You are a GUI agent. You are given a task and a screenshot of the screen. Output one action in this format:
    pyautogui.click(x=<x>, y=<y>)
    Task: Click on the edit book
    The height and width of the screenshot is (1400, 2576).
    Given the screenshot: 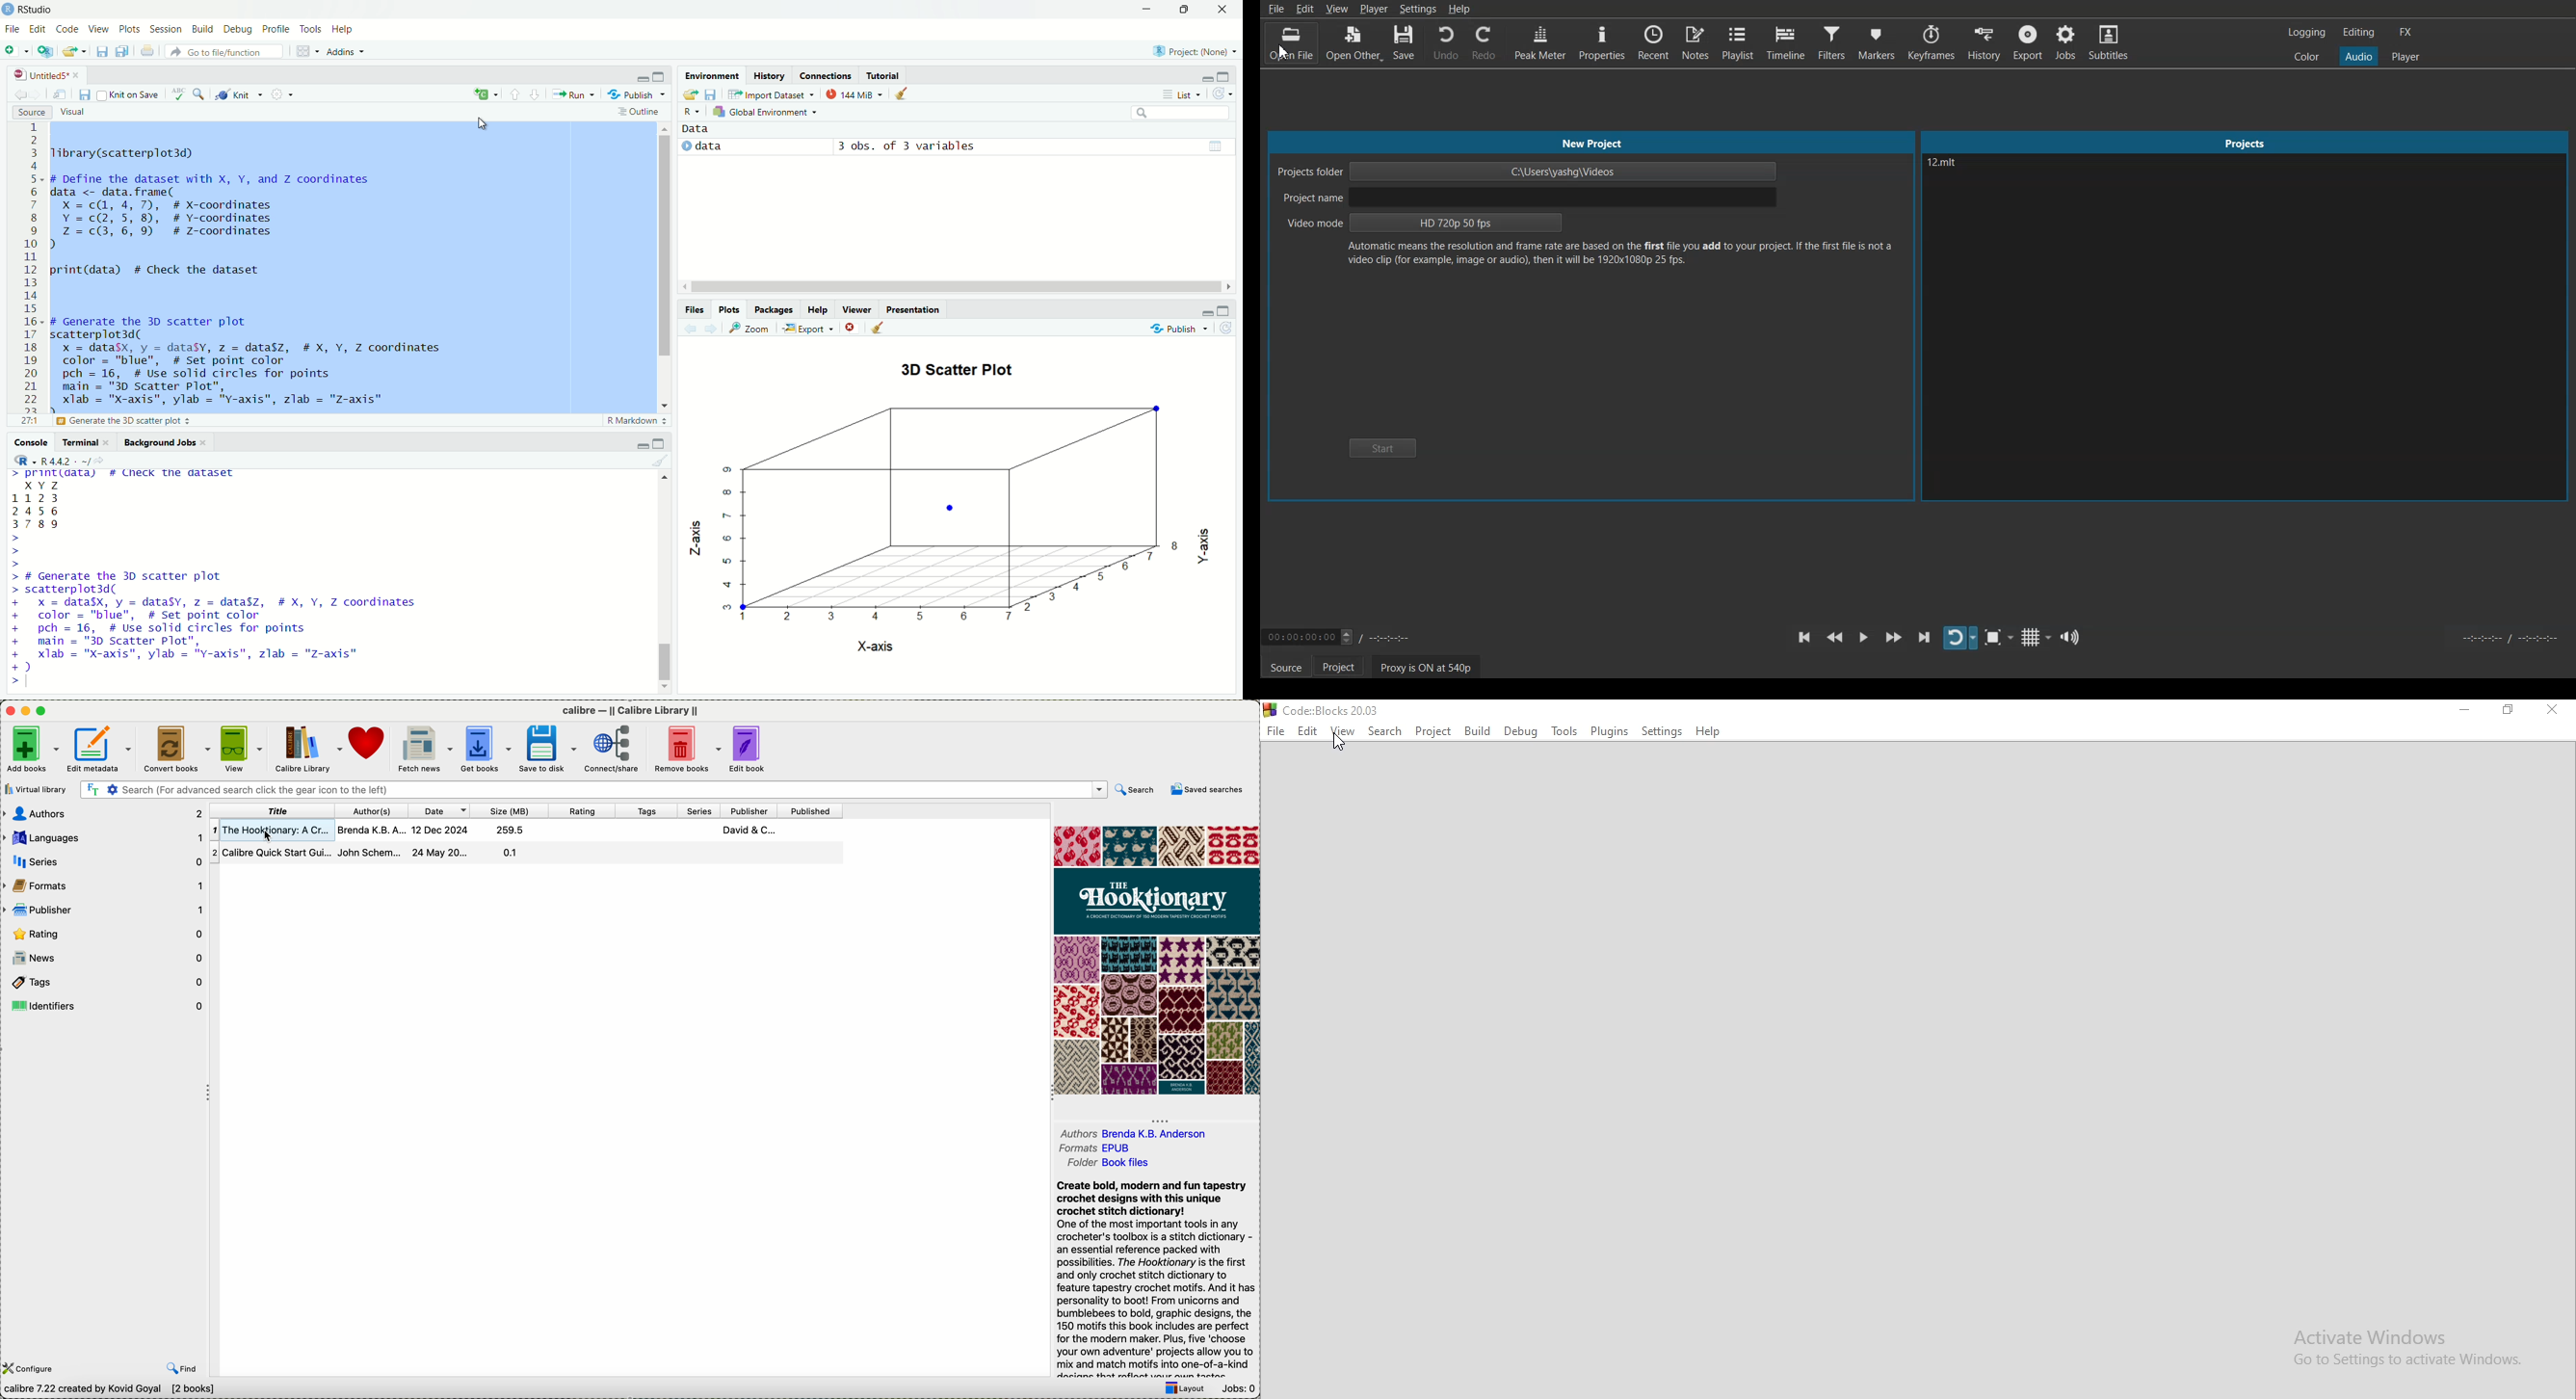 What is the action you would take?
    pyautogui.click(x=749, y=748)
    